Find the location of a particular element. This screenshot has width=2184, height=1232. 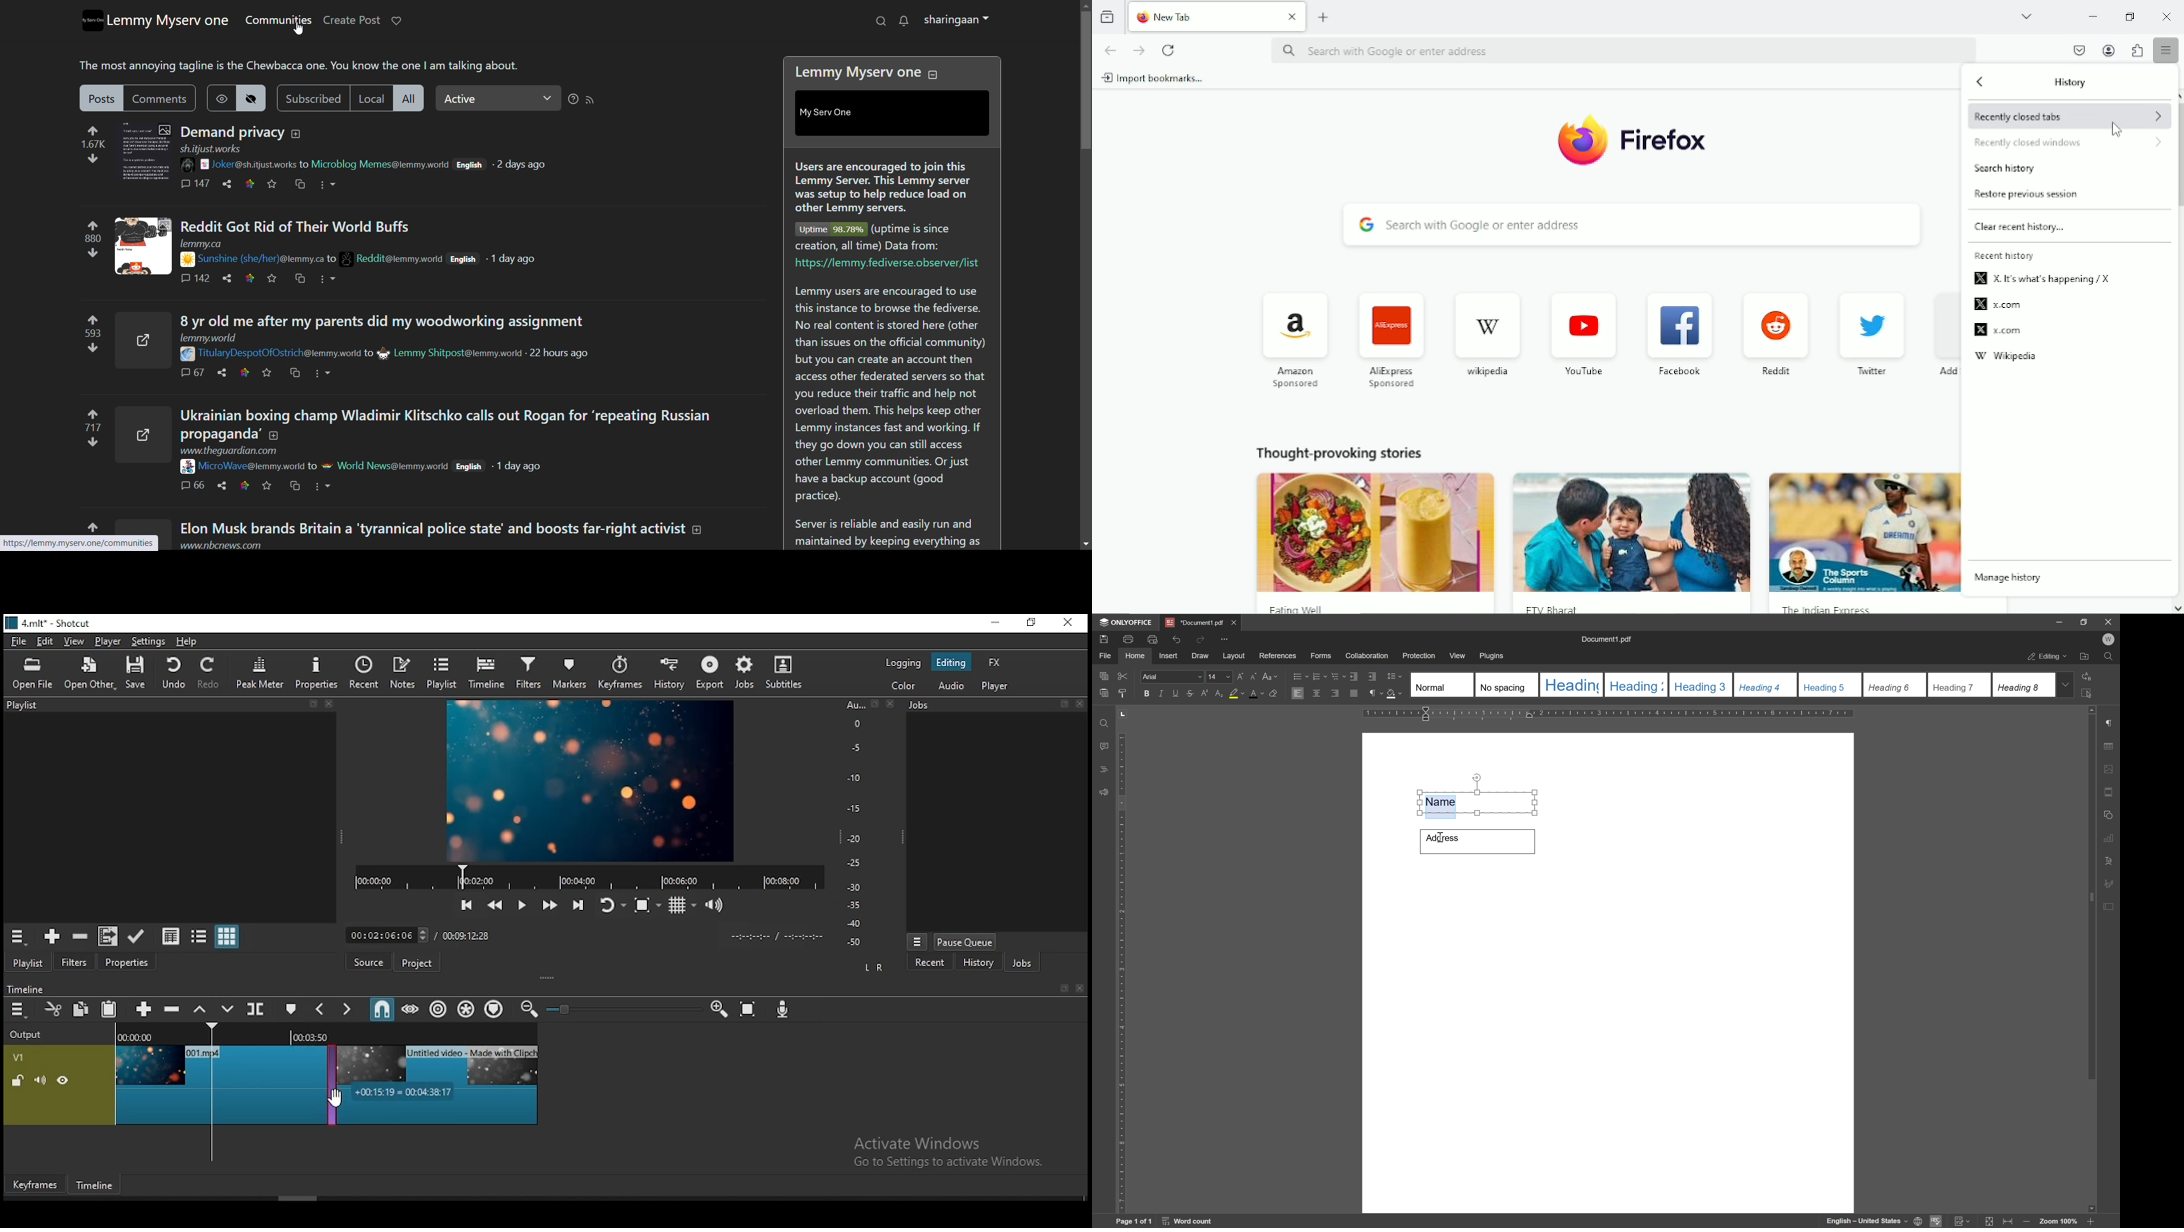

profile is located at coordinates (957, 20).